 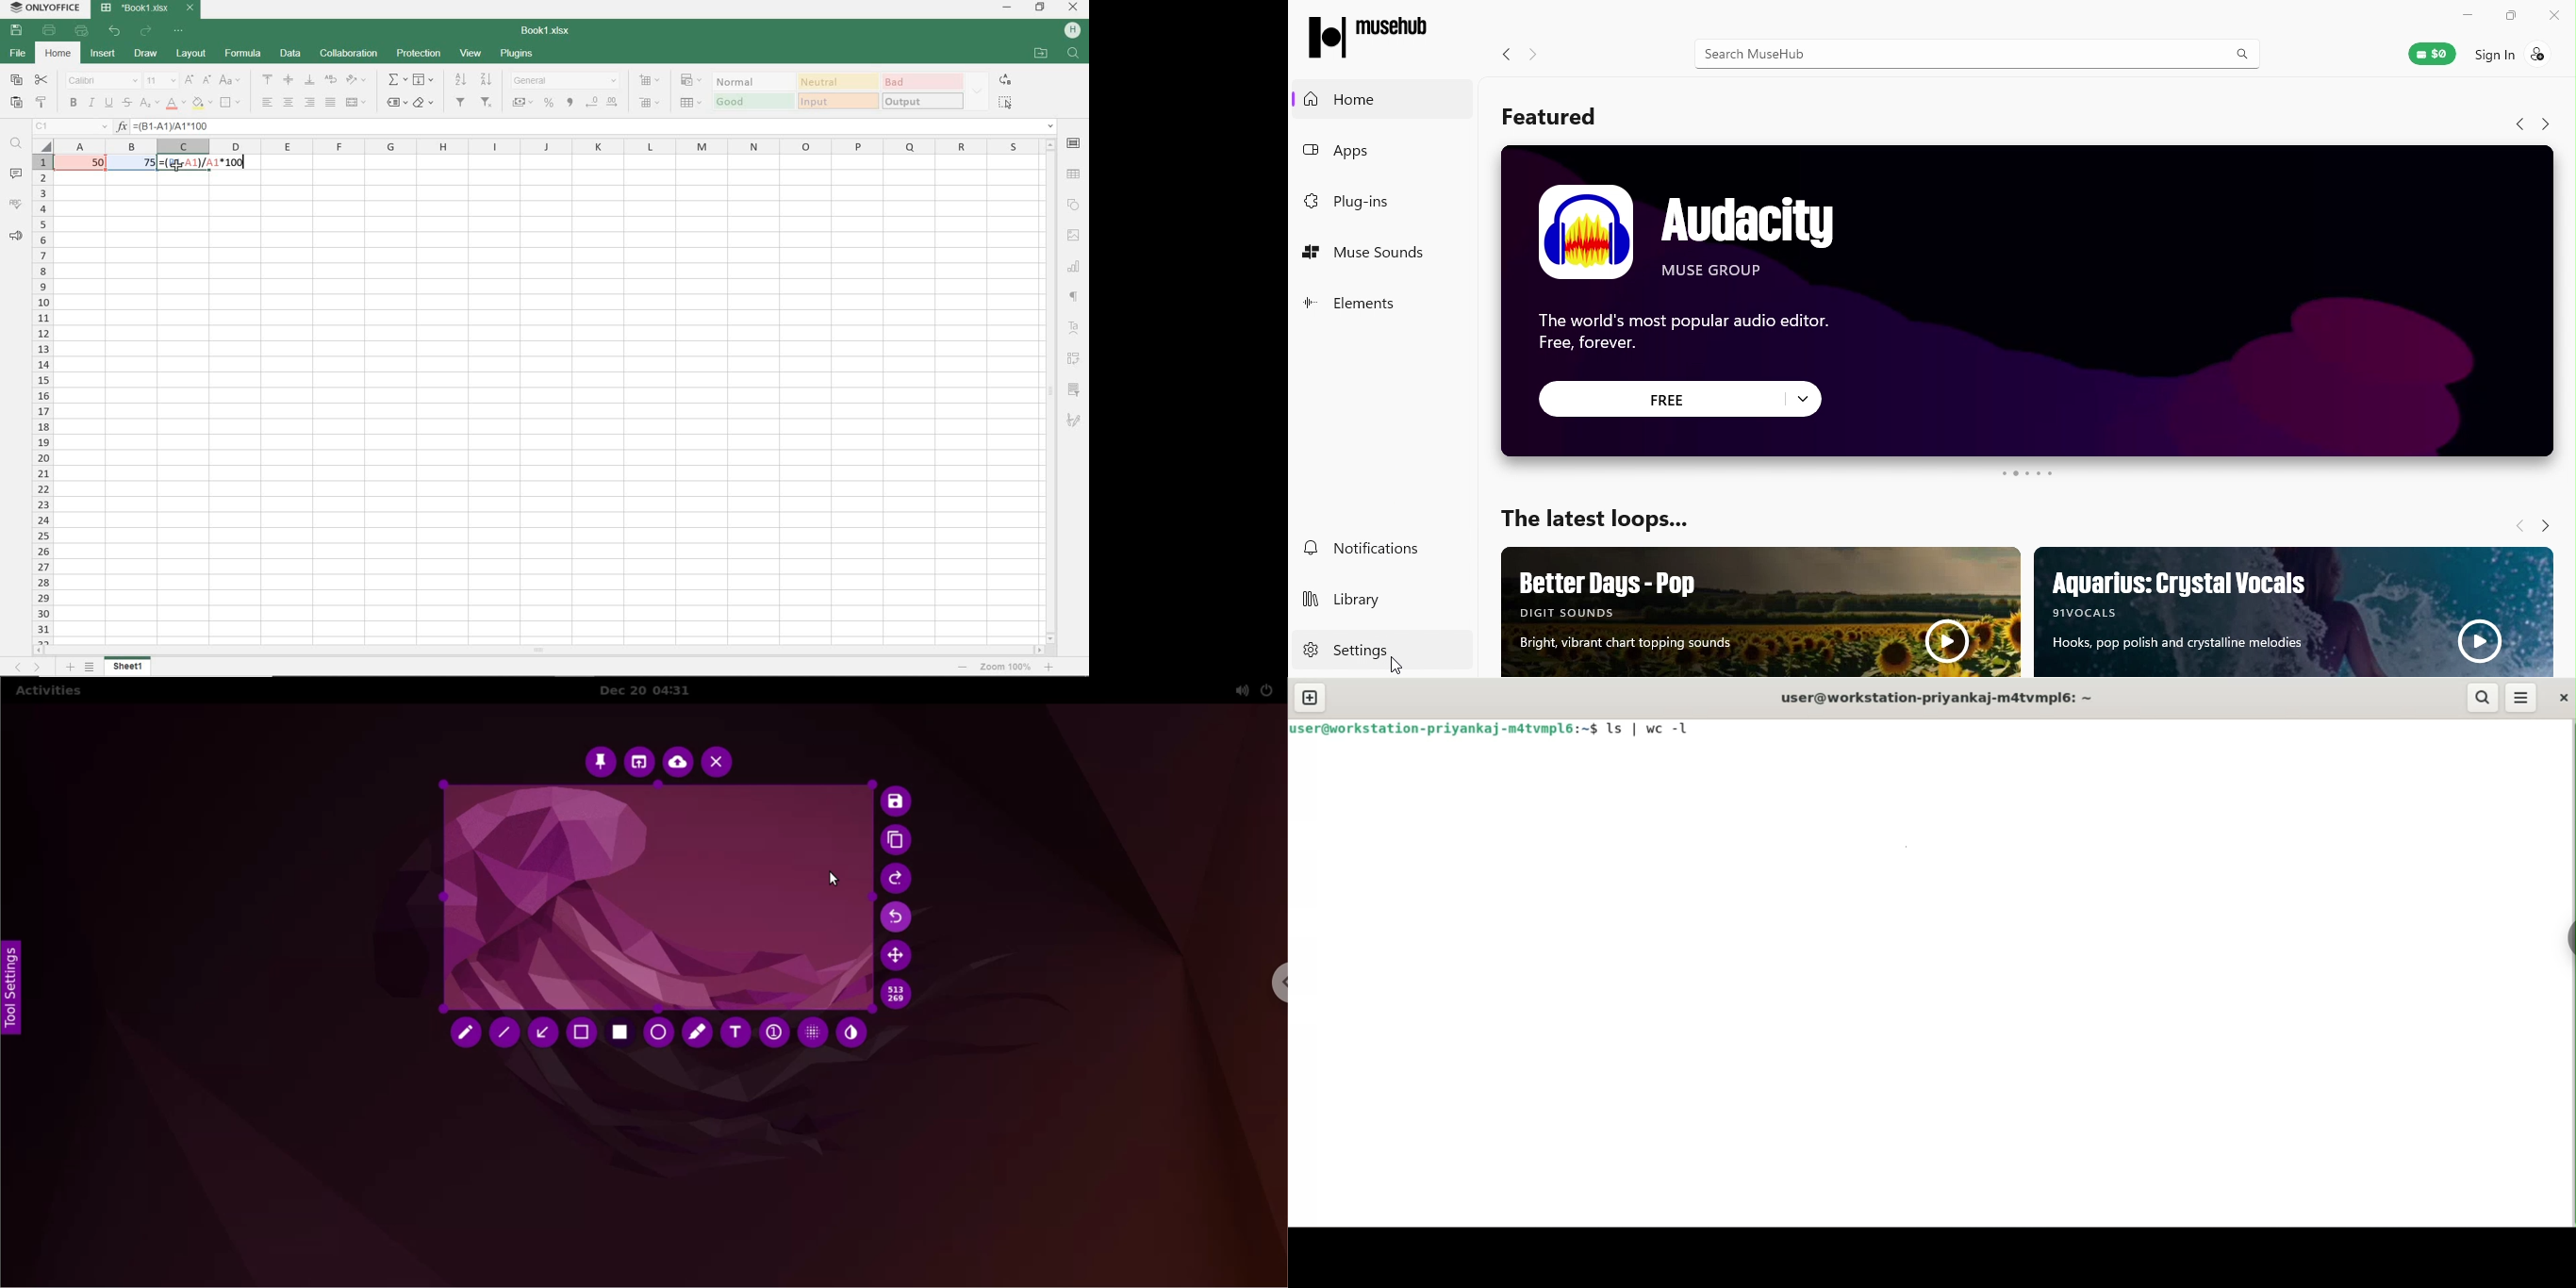 What do you see at coordinates (1277, 984) in the screenshot?
I see `chrome options` at bounding box center [1277, 984].